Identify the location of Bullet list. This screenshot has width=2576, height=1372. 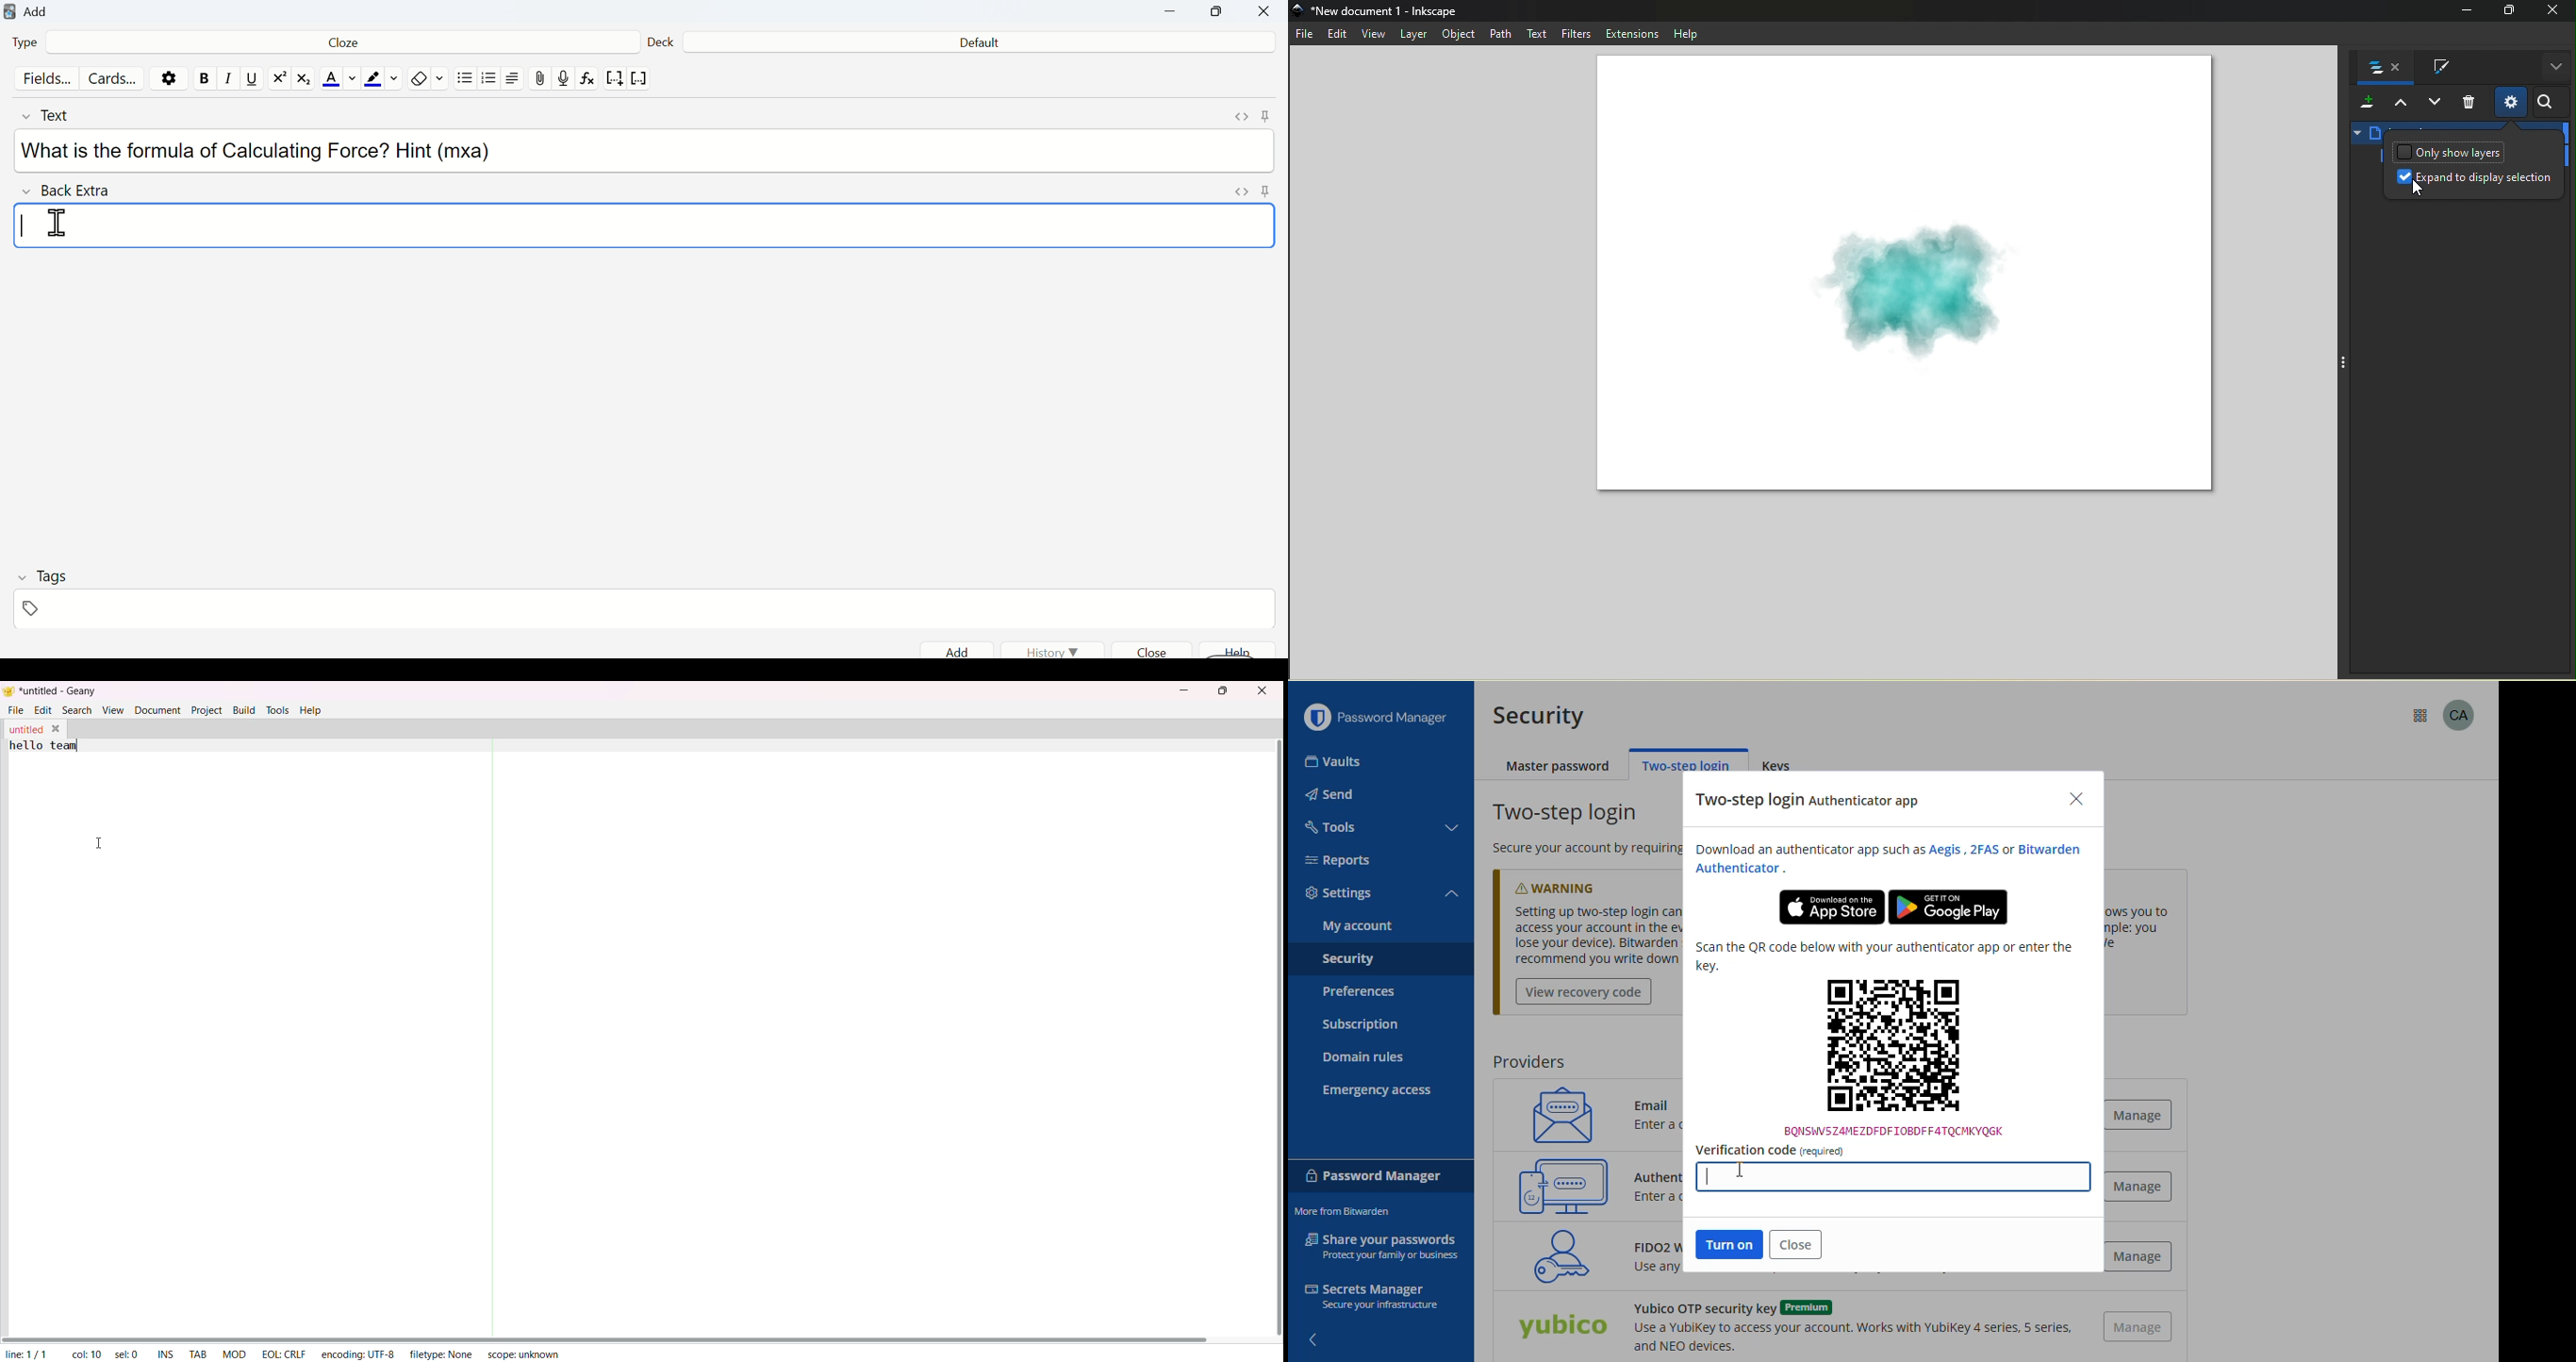
(465, 81).